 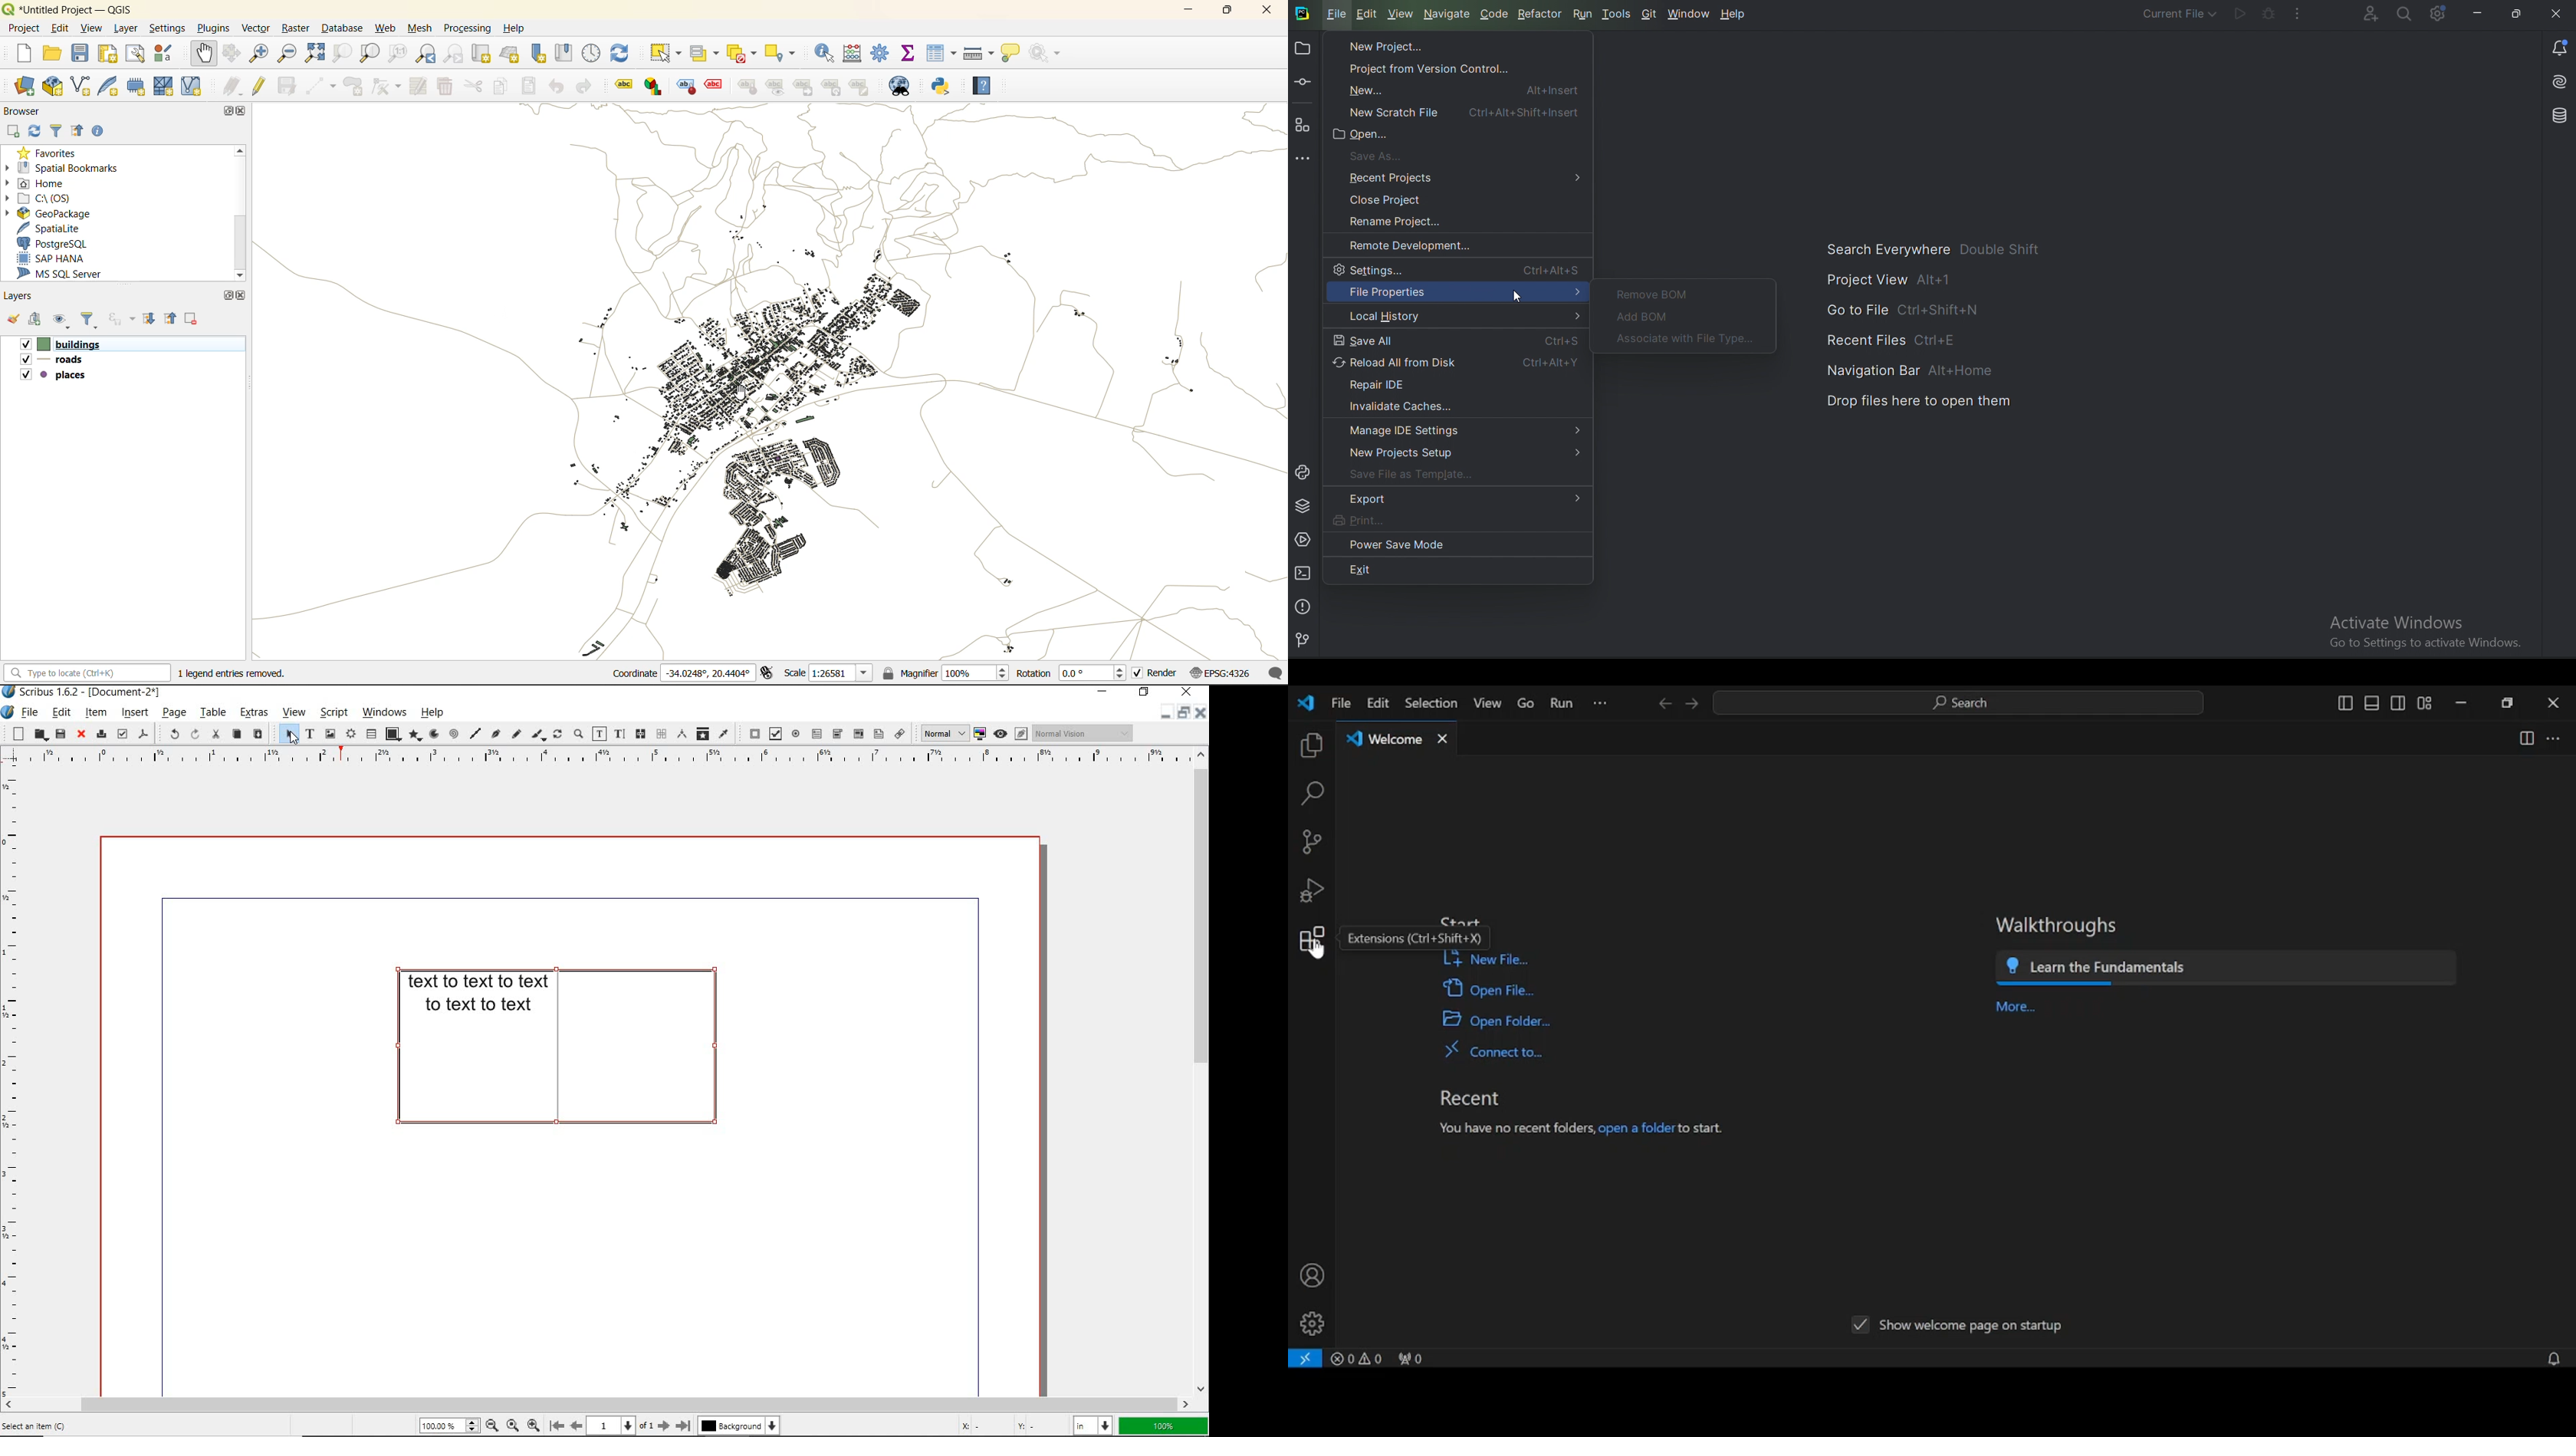 What do you see at coordinates (194, 734) in the screenshot?
I see `redo` at bounding box center [194, 734].